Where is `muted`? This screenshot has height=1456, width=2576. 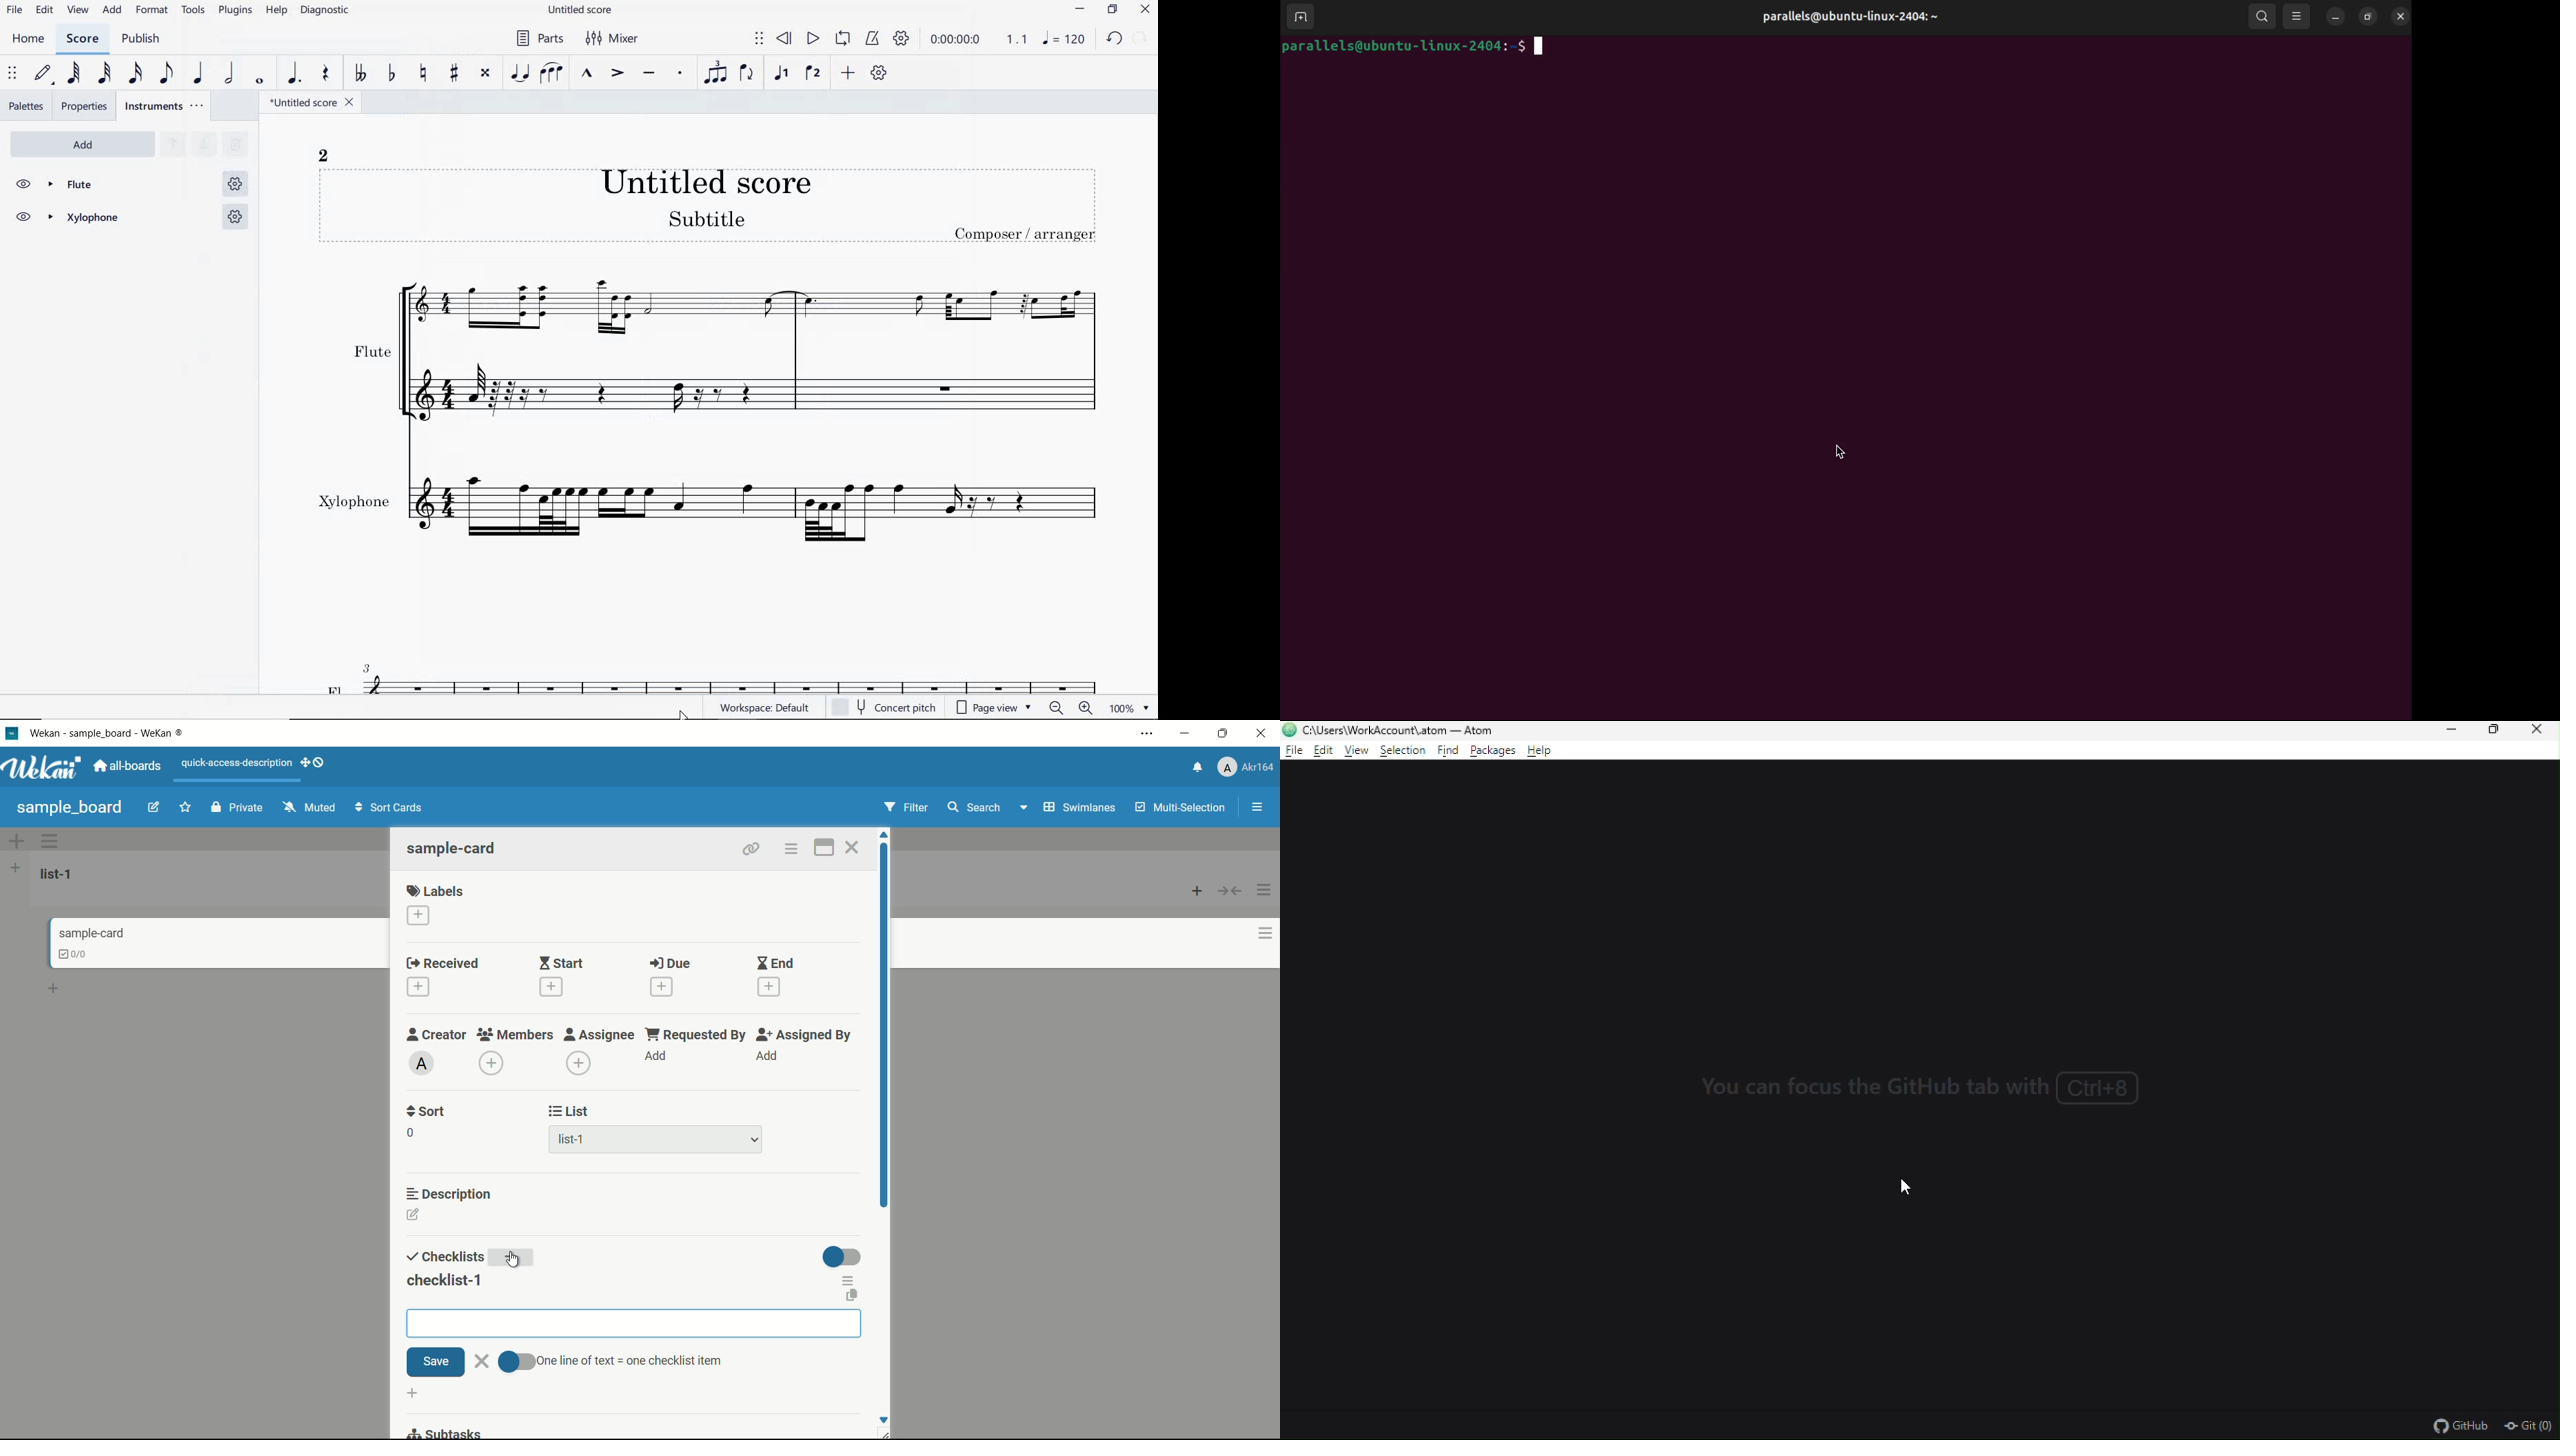
muted is located at coordinates (307, 808).